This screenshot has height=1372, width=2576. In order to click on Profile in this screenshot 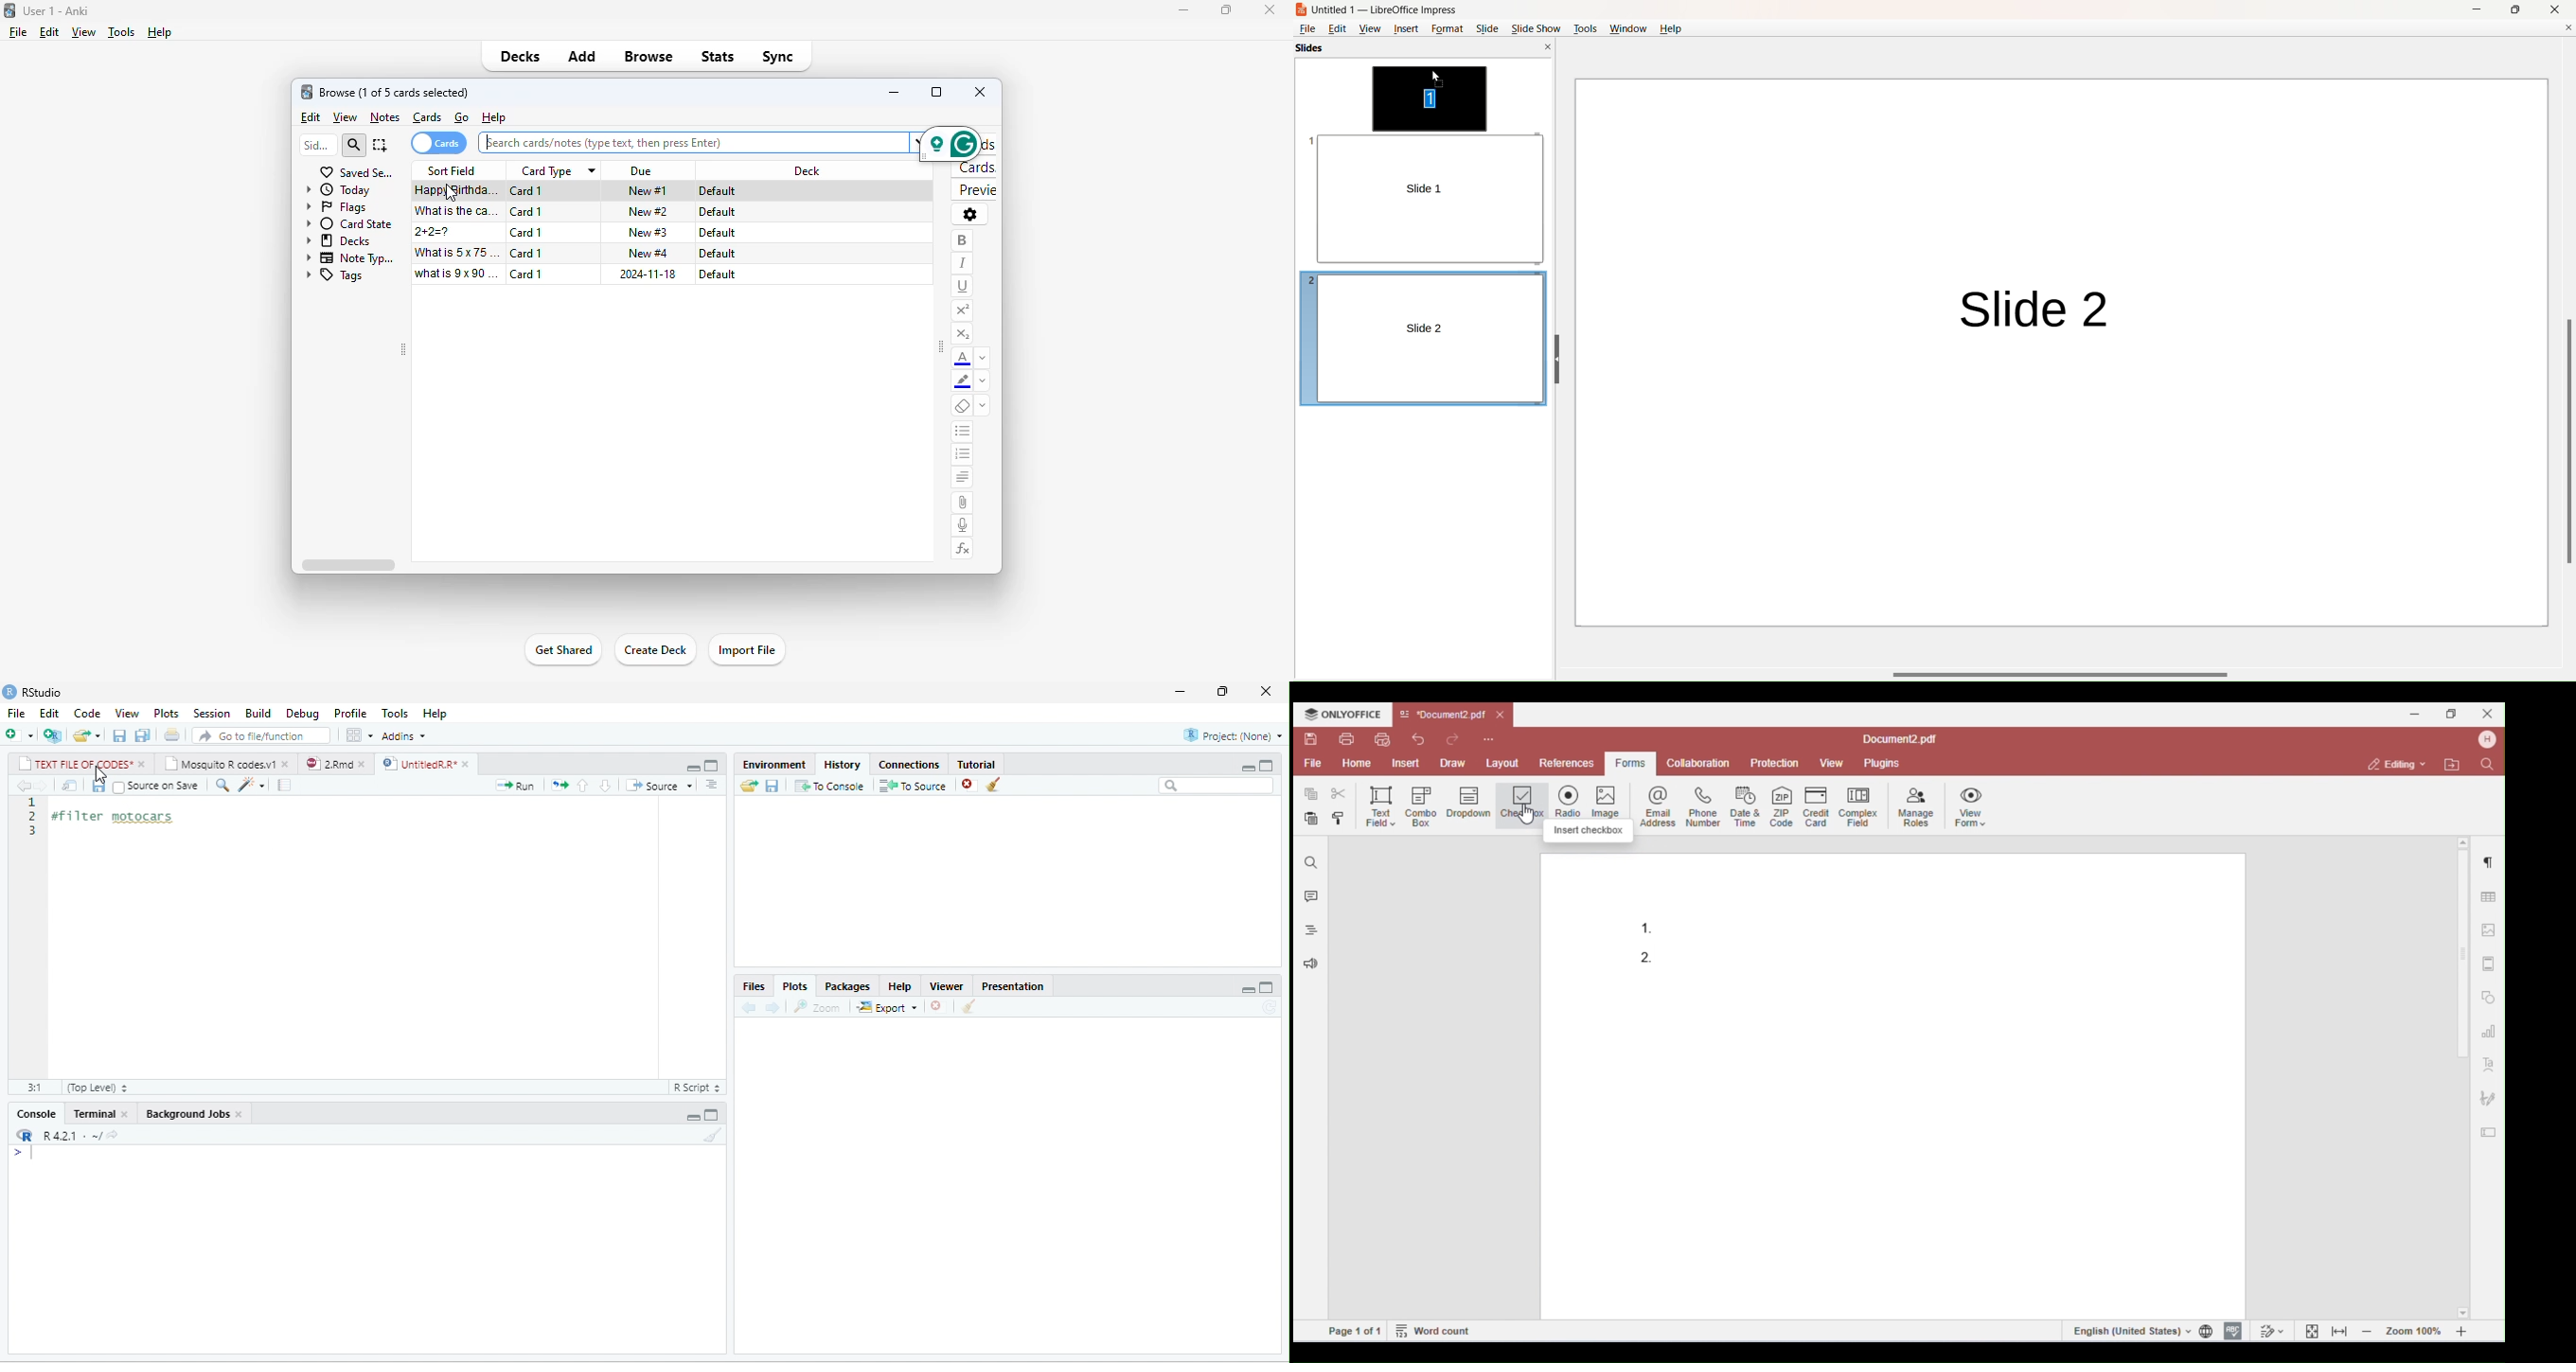, I will do `click(350, 714)`.